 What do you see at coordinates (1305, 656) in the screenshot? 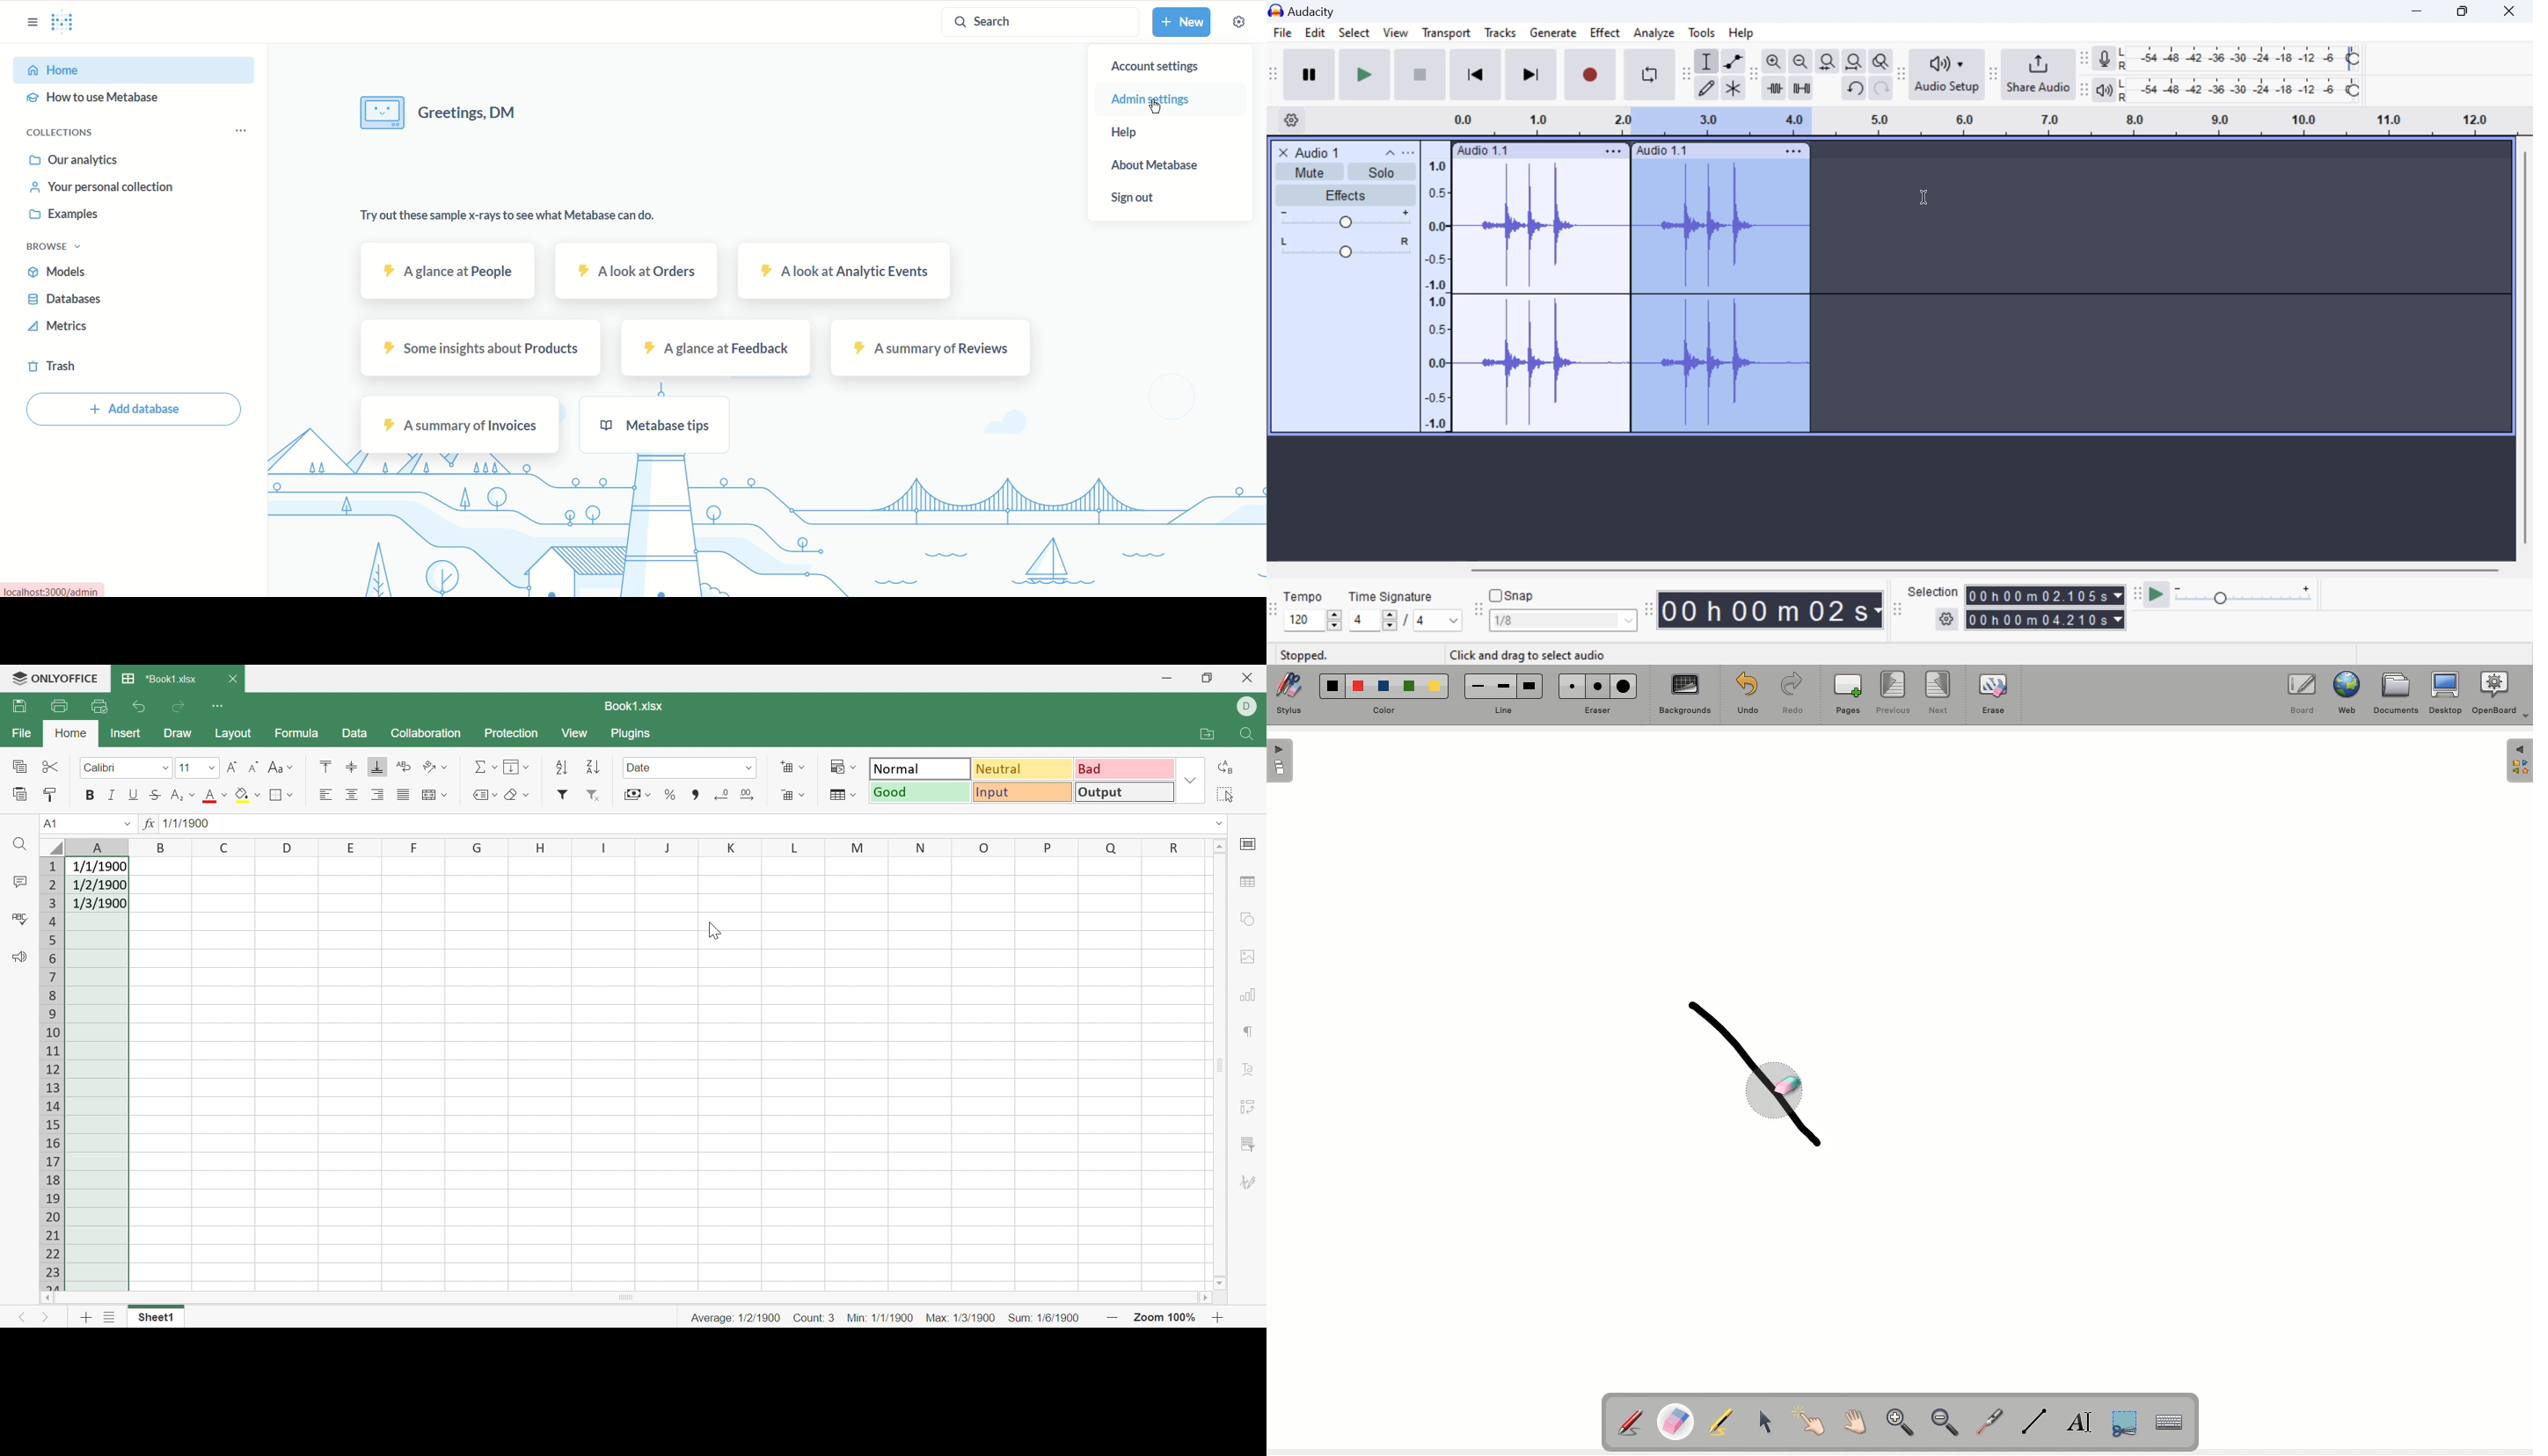
I see `Clip Status` at bounding box center [1305, 656].